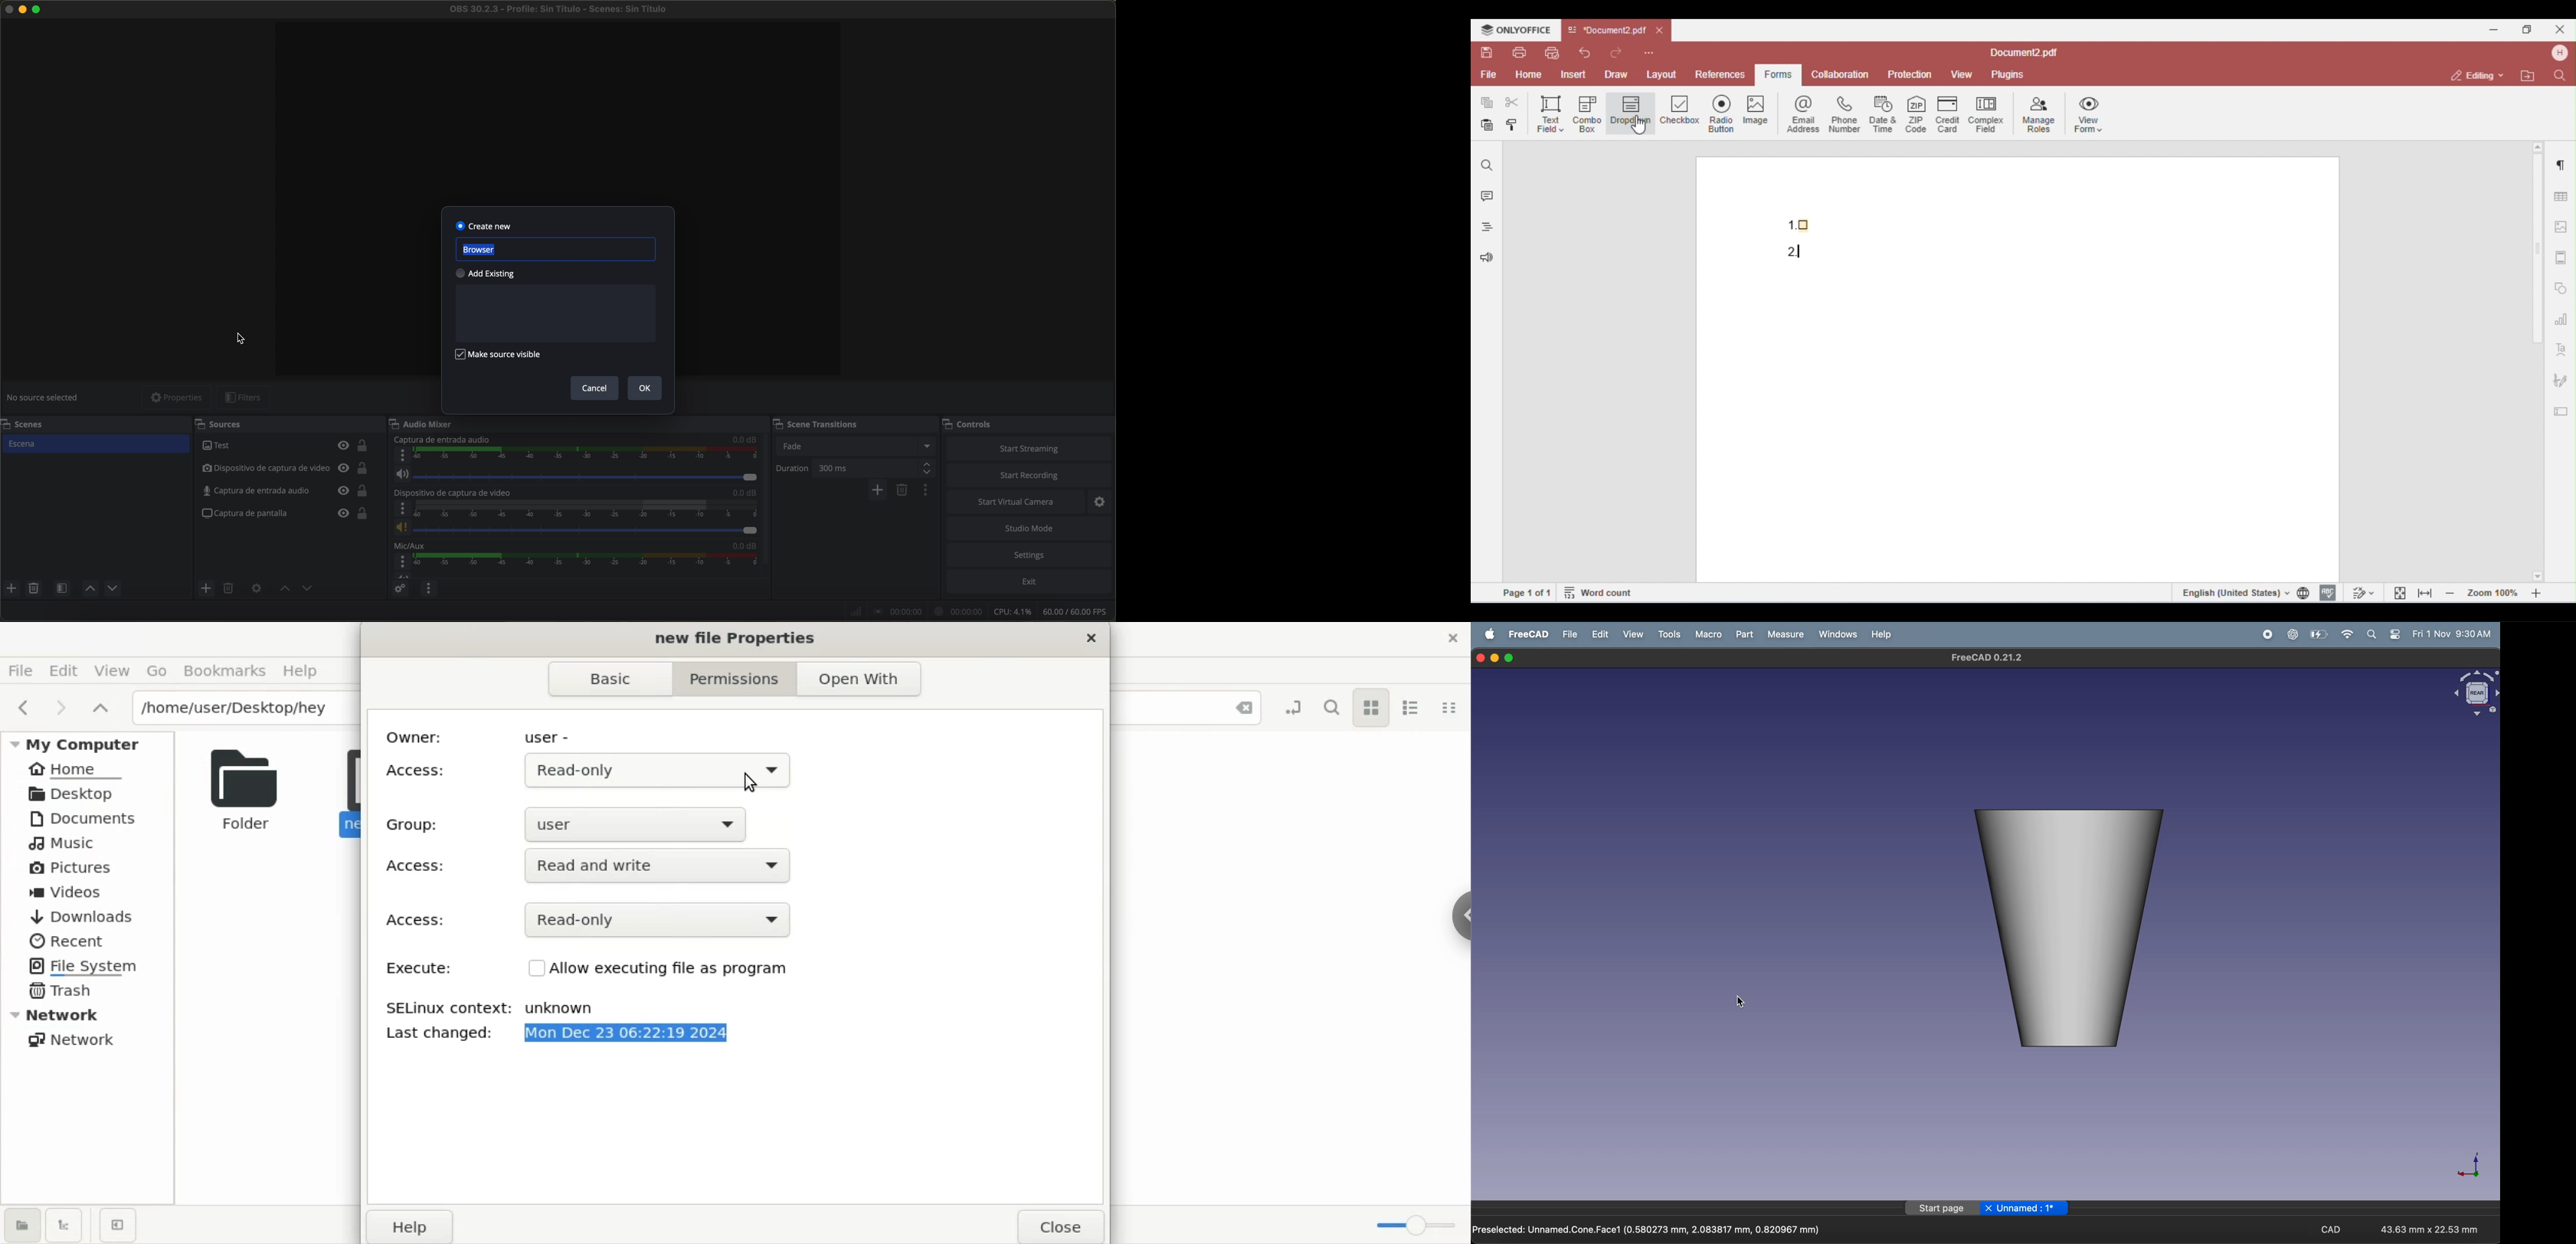 The width and height of the screenshot is (2576, 1260). Describe the element at coordinates (429, 588) in the screenshot. I see `audio mixer menu` at that location.